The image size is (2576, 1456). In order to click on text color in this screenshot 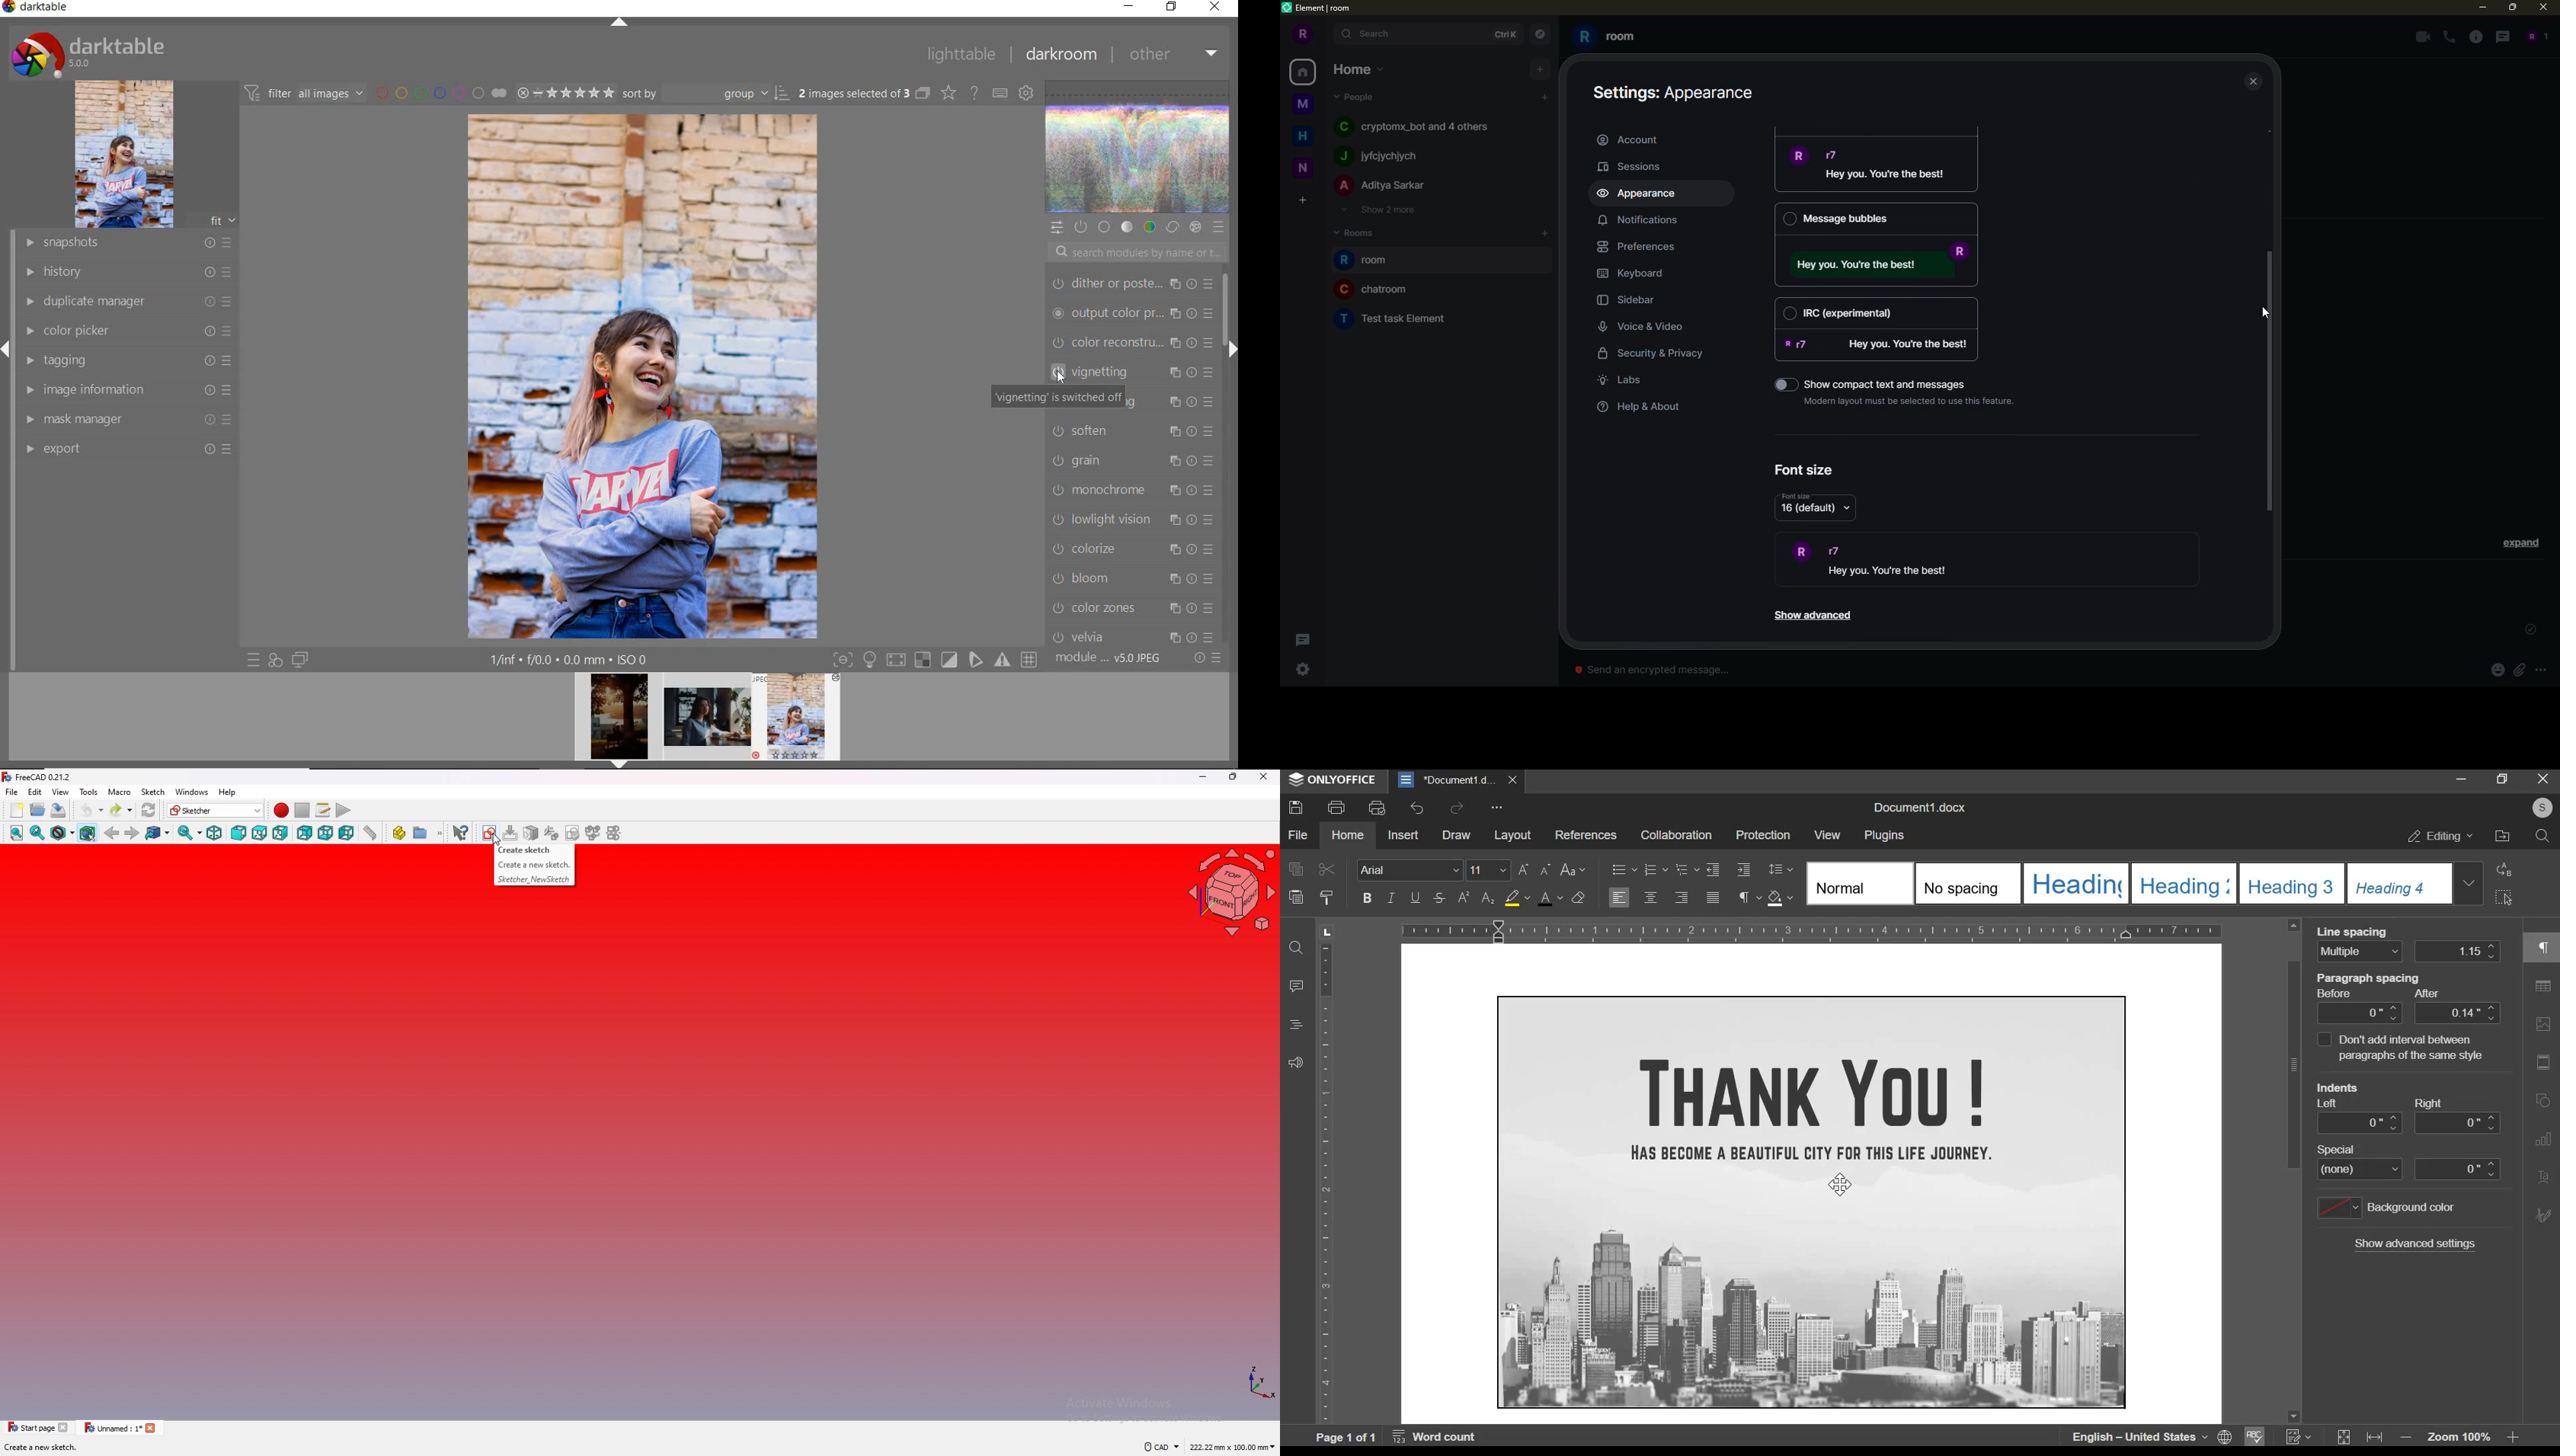, I will do `click(1549, 898)`.